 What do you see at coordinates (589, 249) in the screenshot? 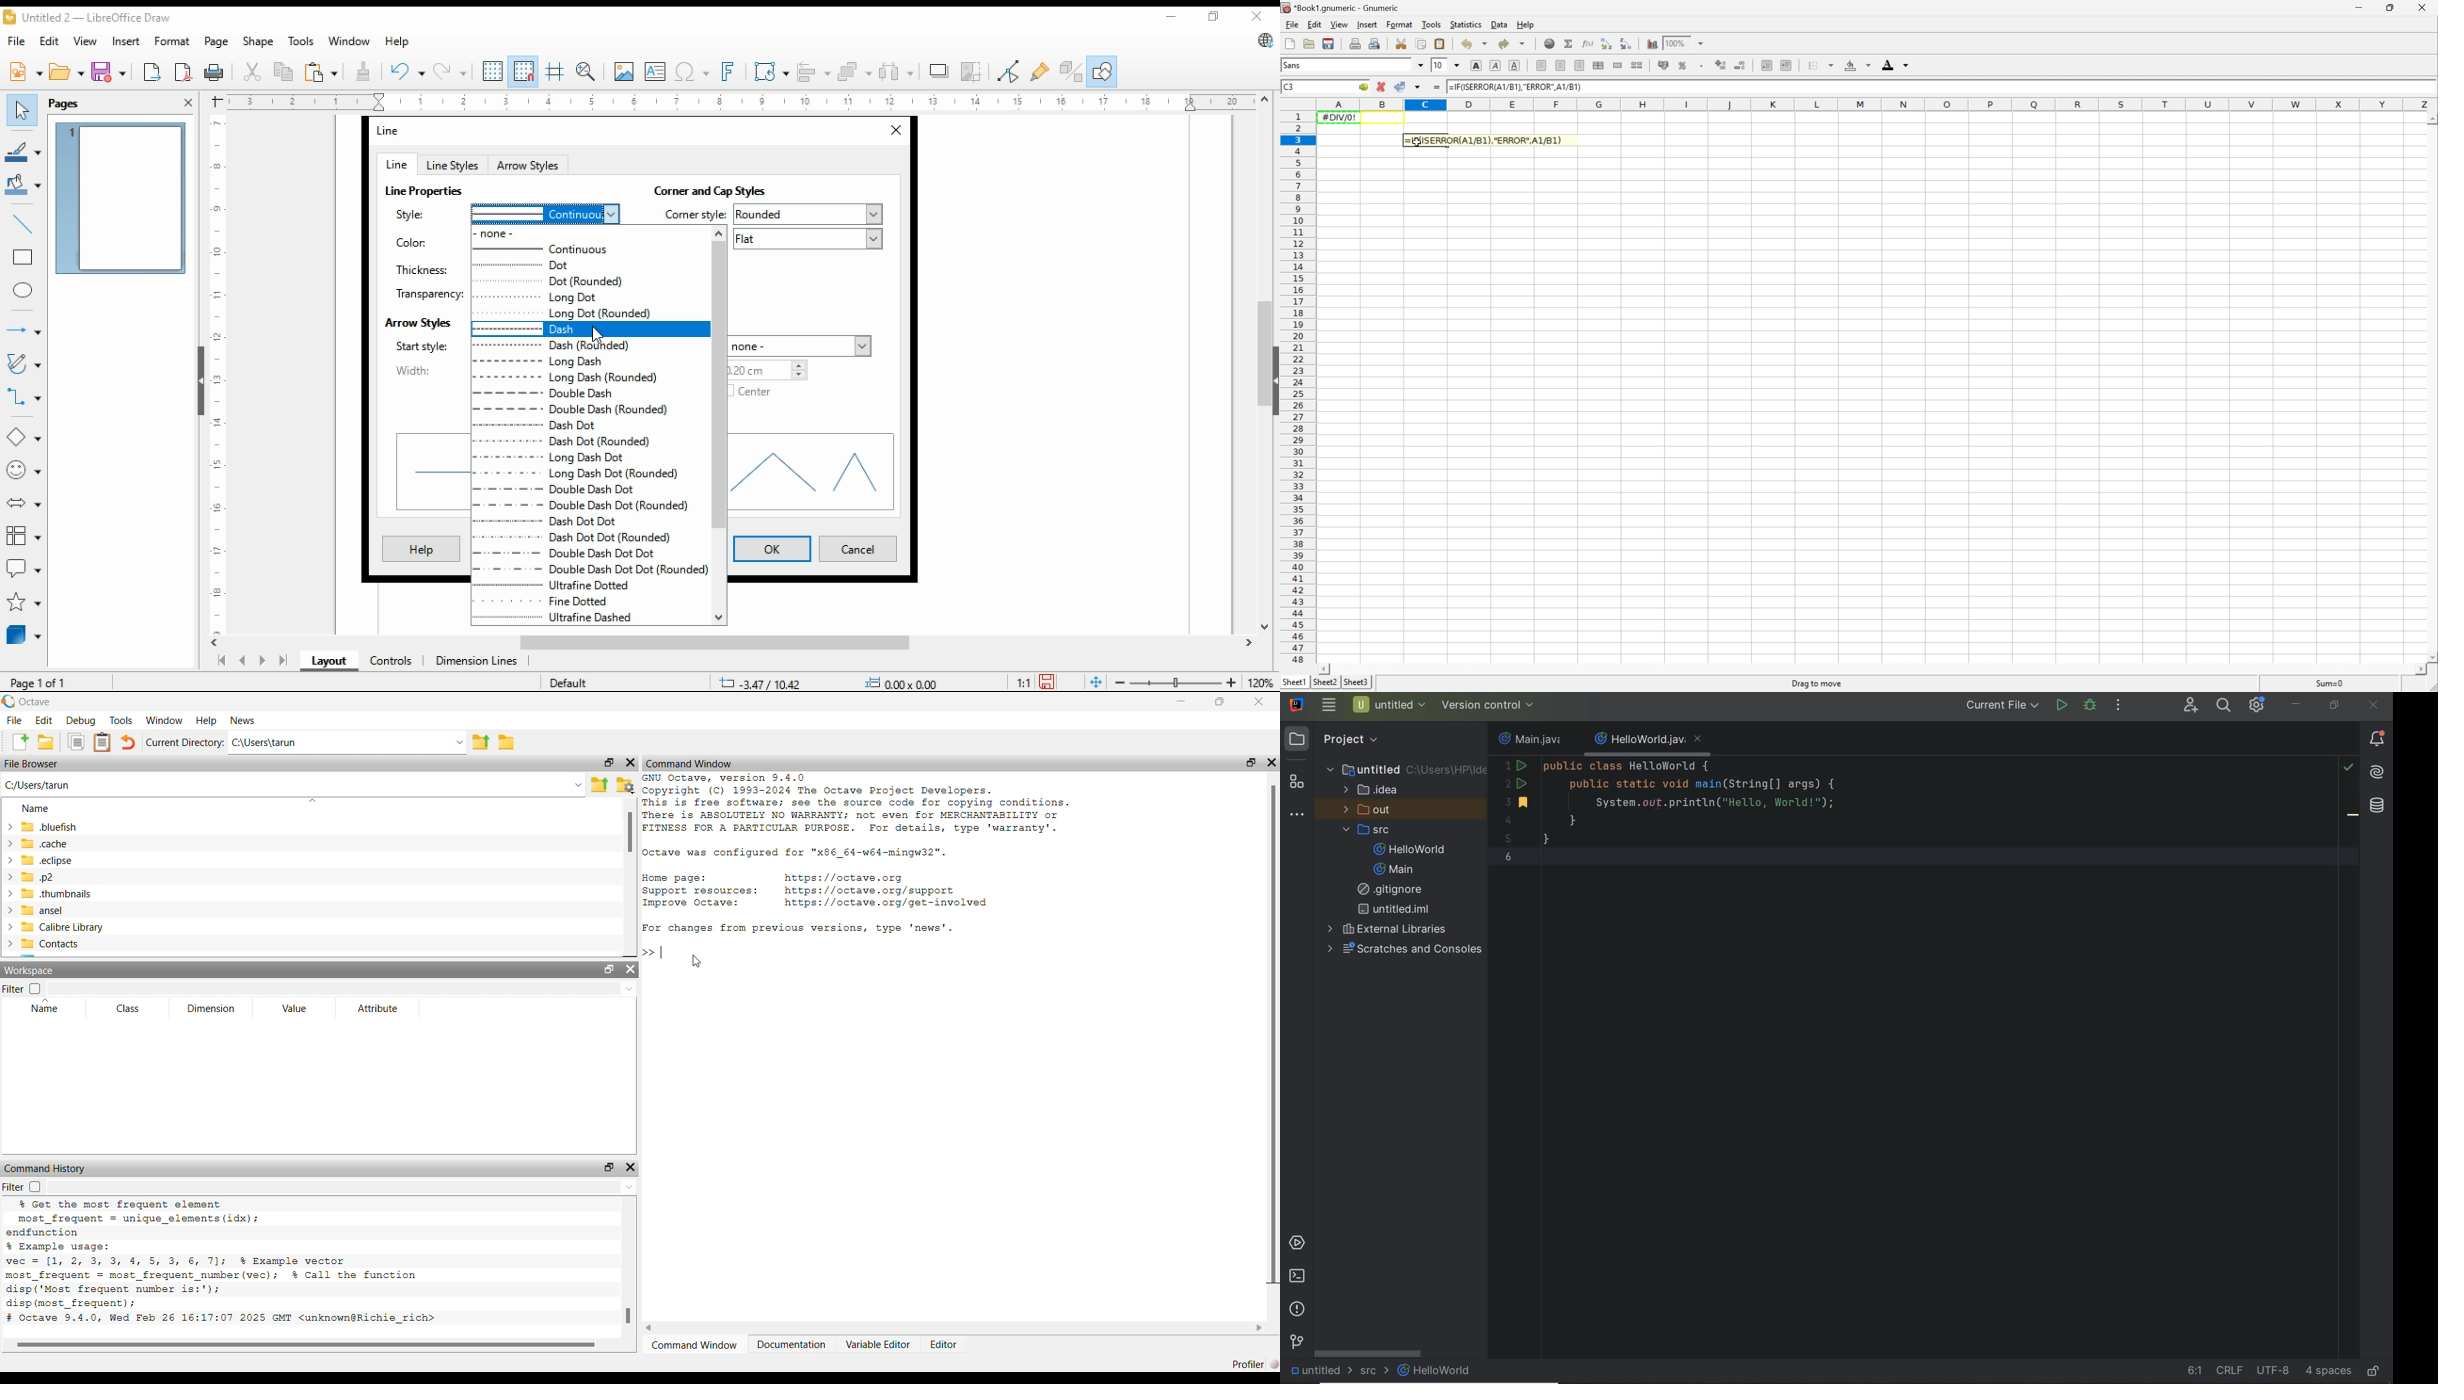
I see `continuous` at bounding box center [589, 249].